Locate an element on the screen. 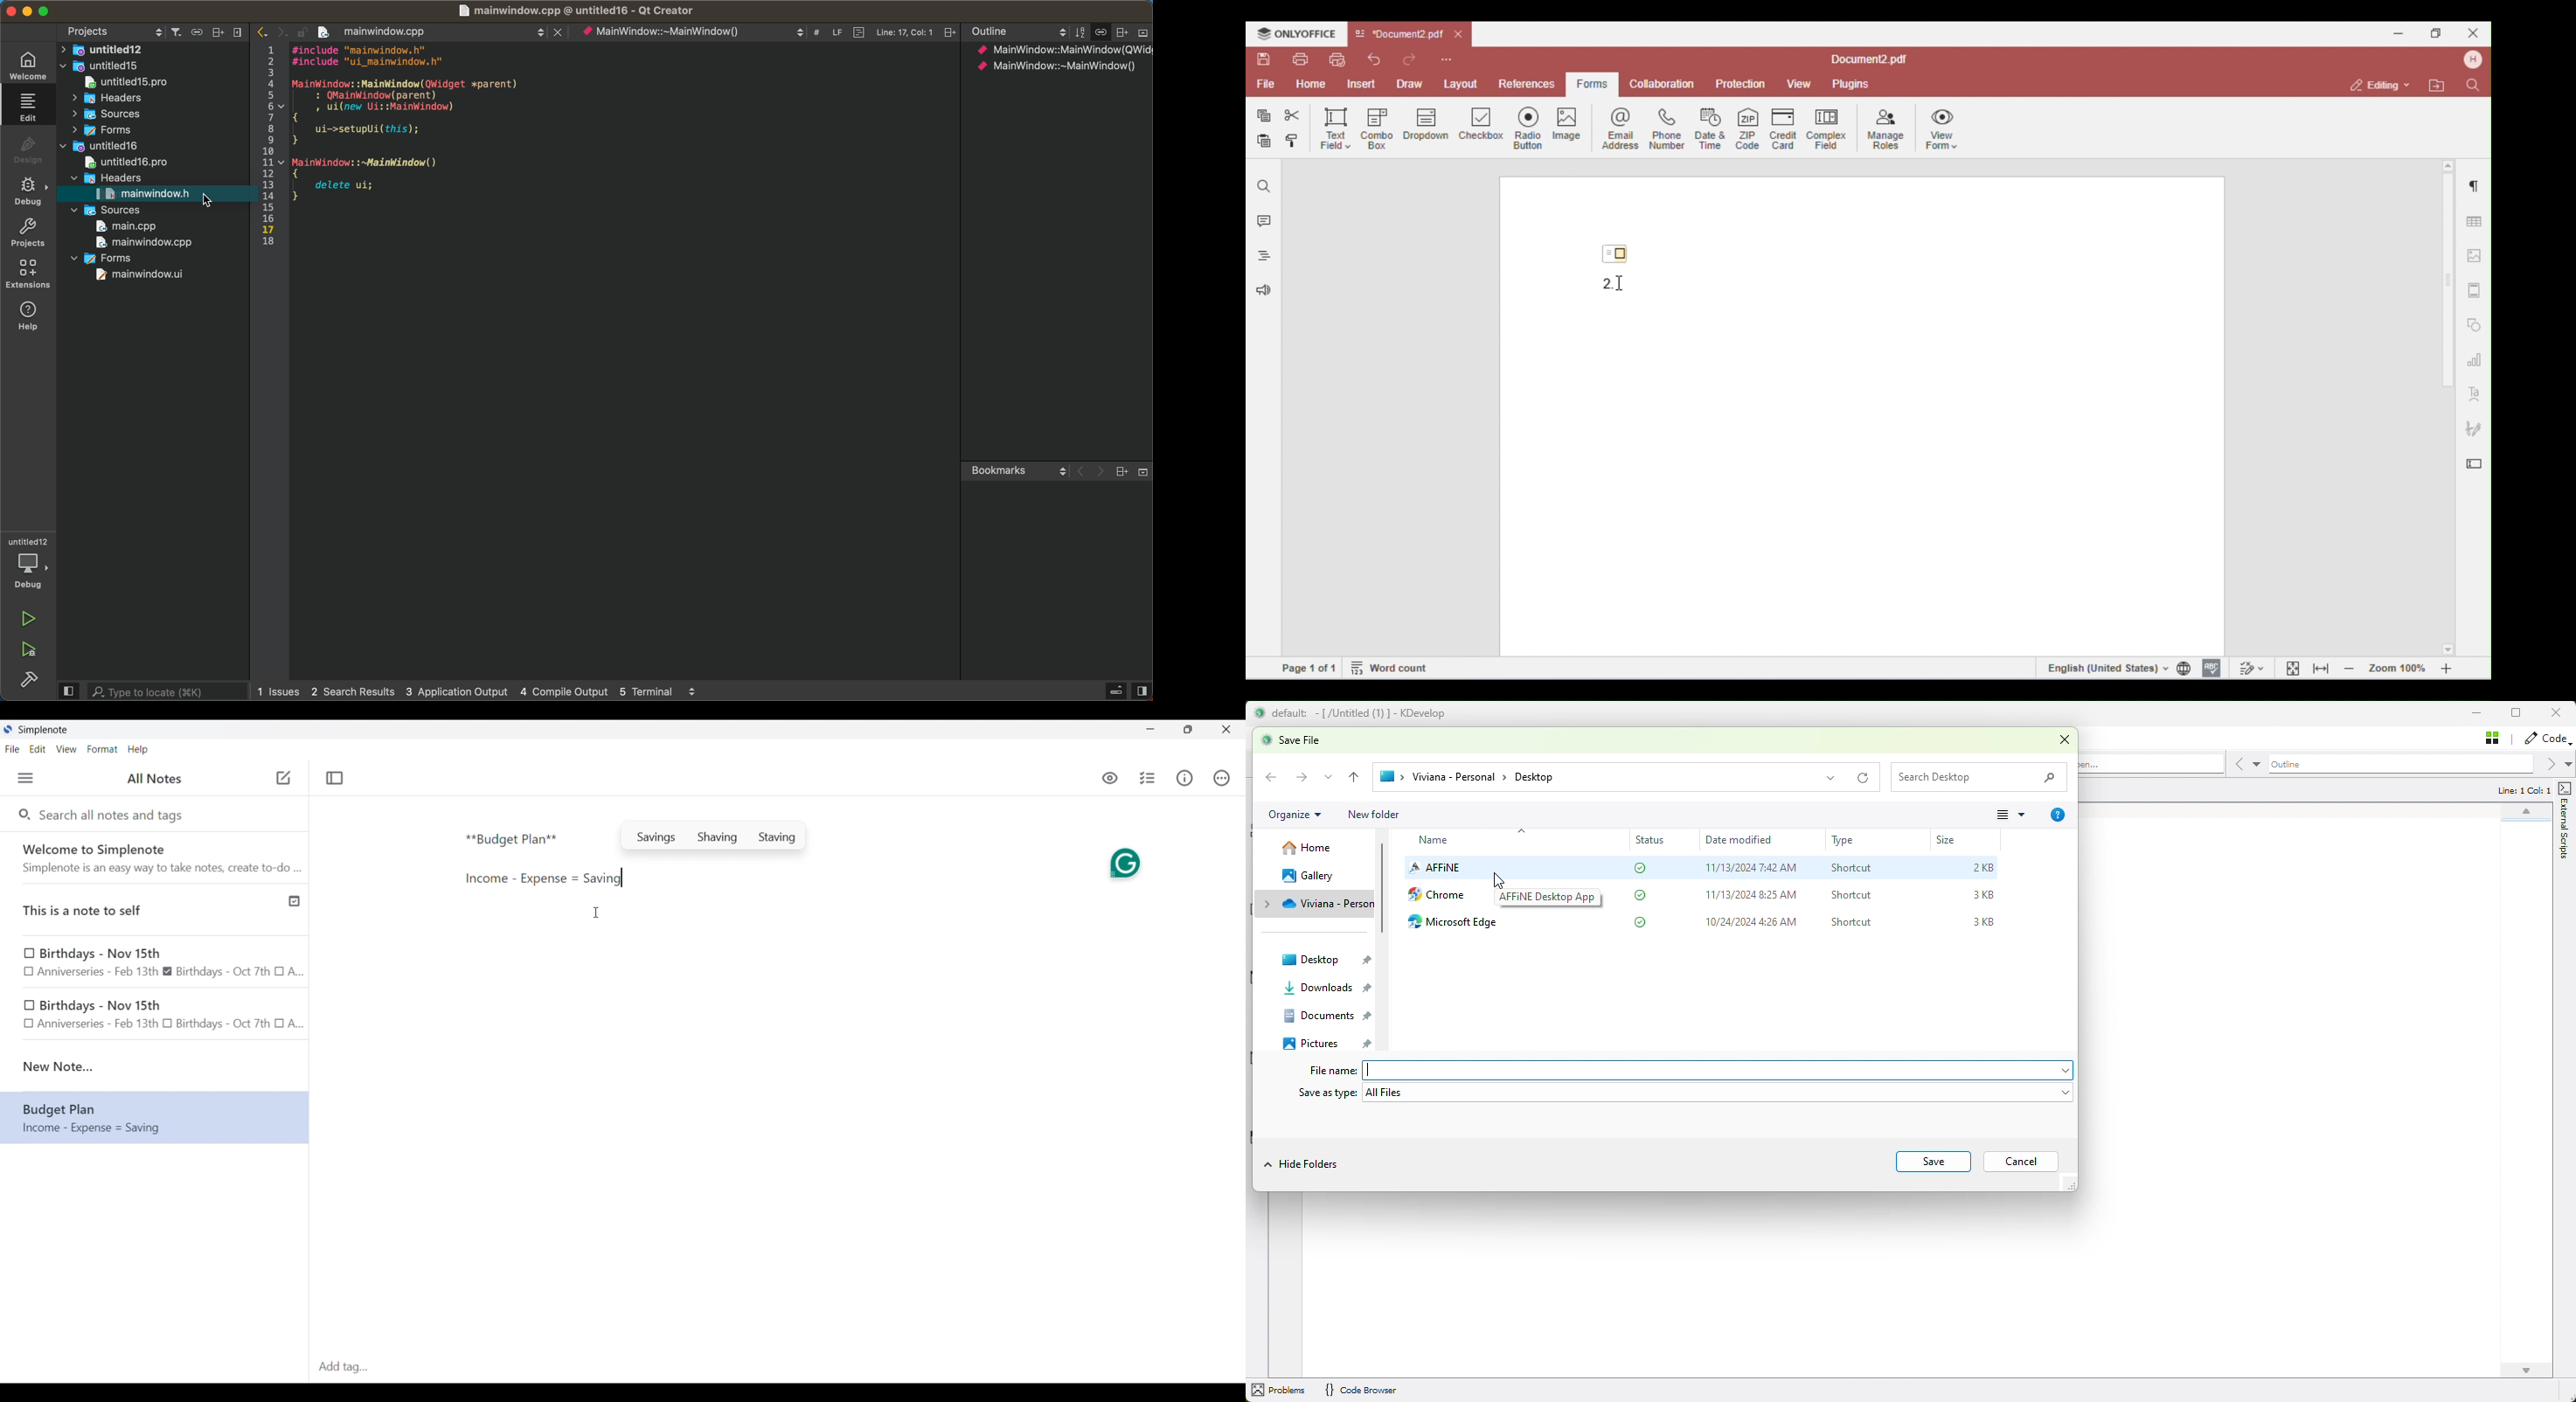 This screenshot has width=2576, height=1428. Published note indicated by check icon is located at coordinates (156, 910).